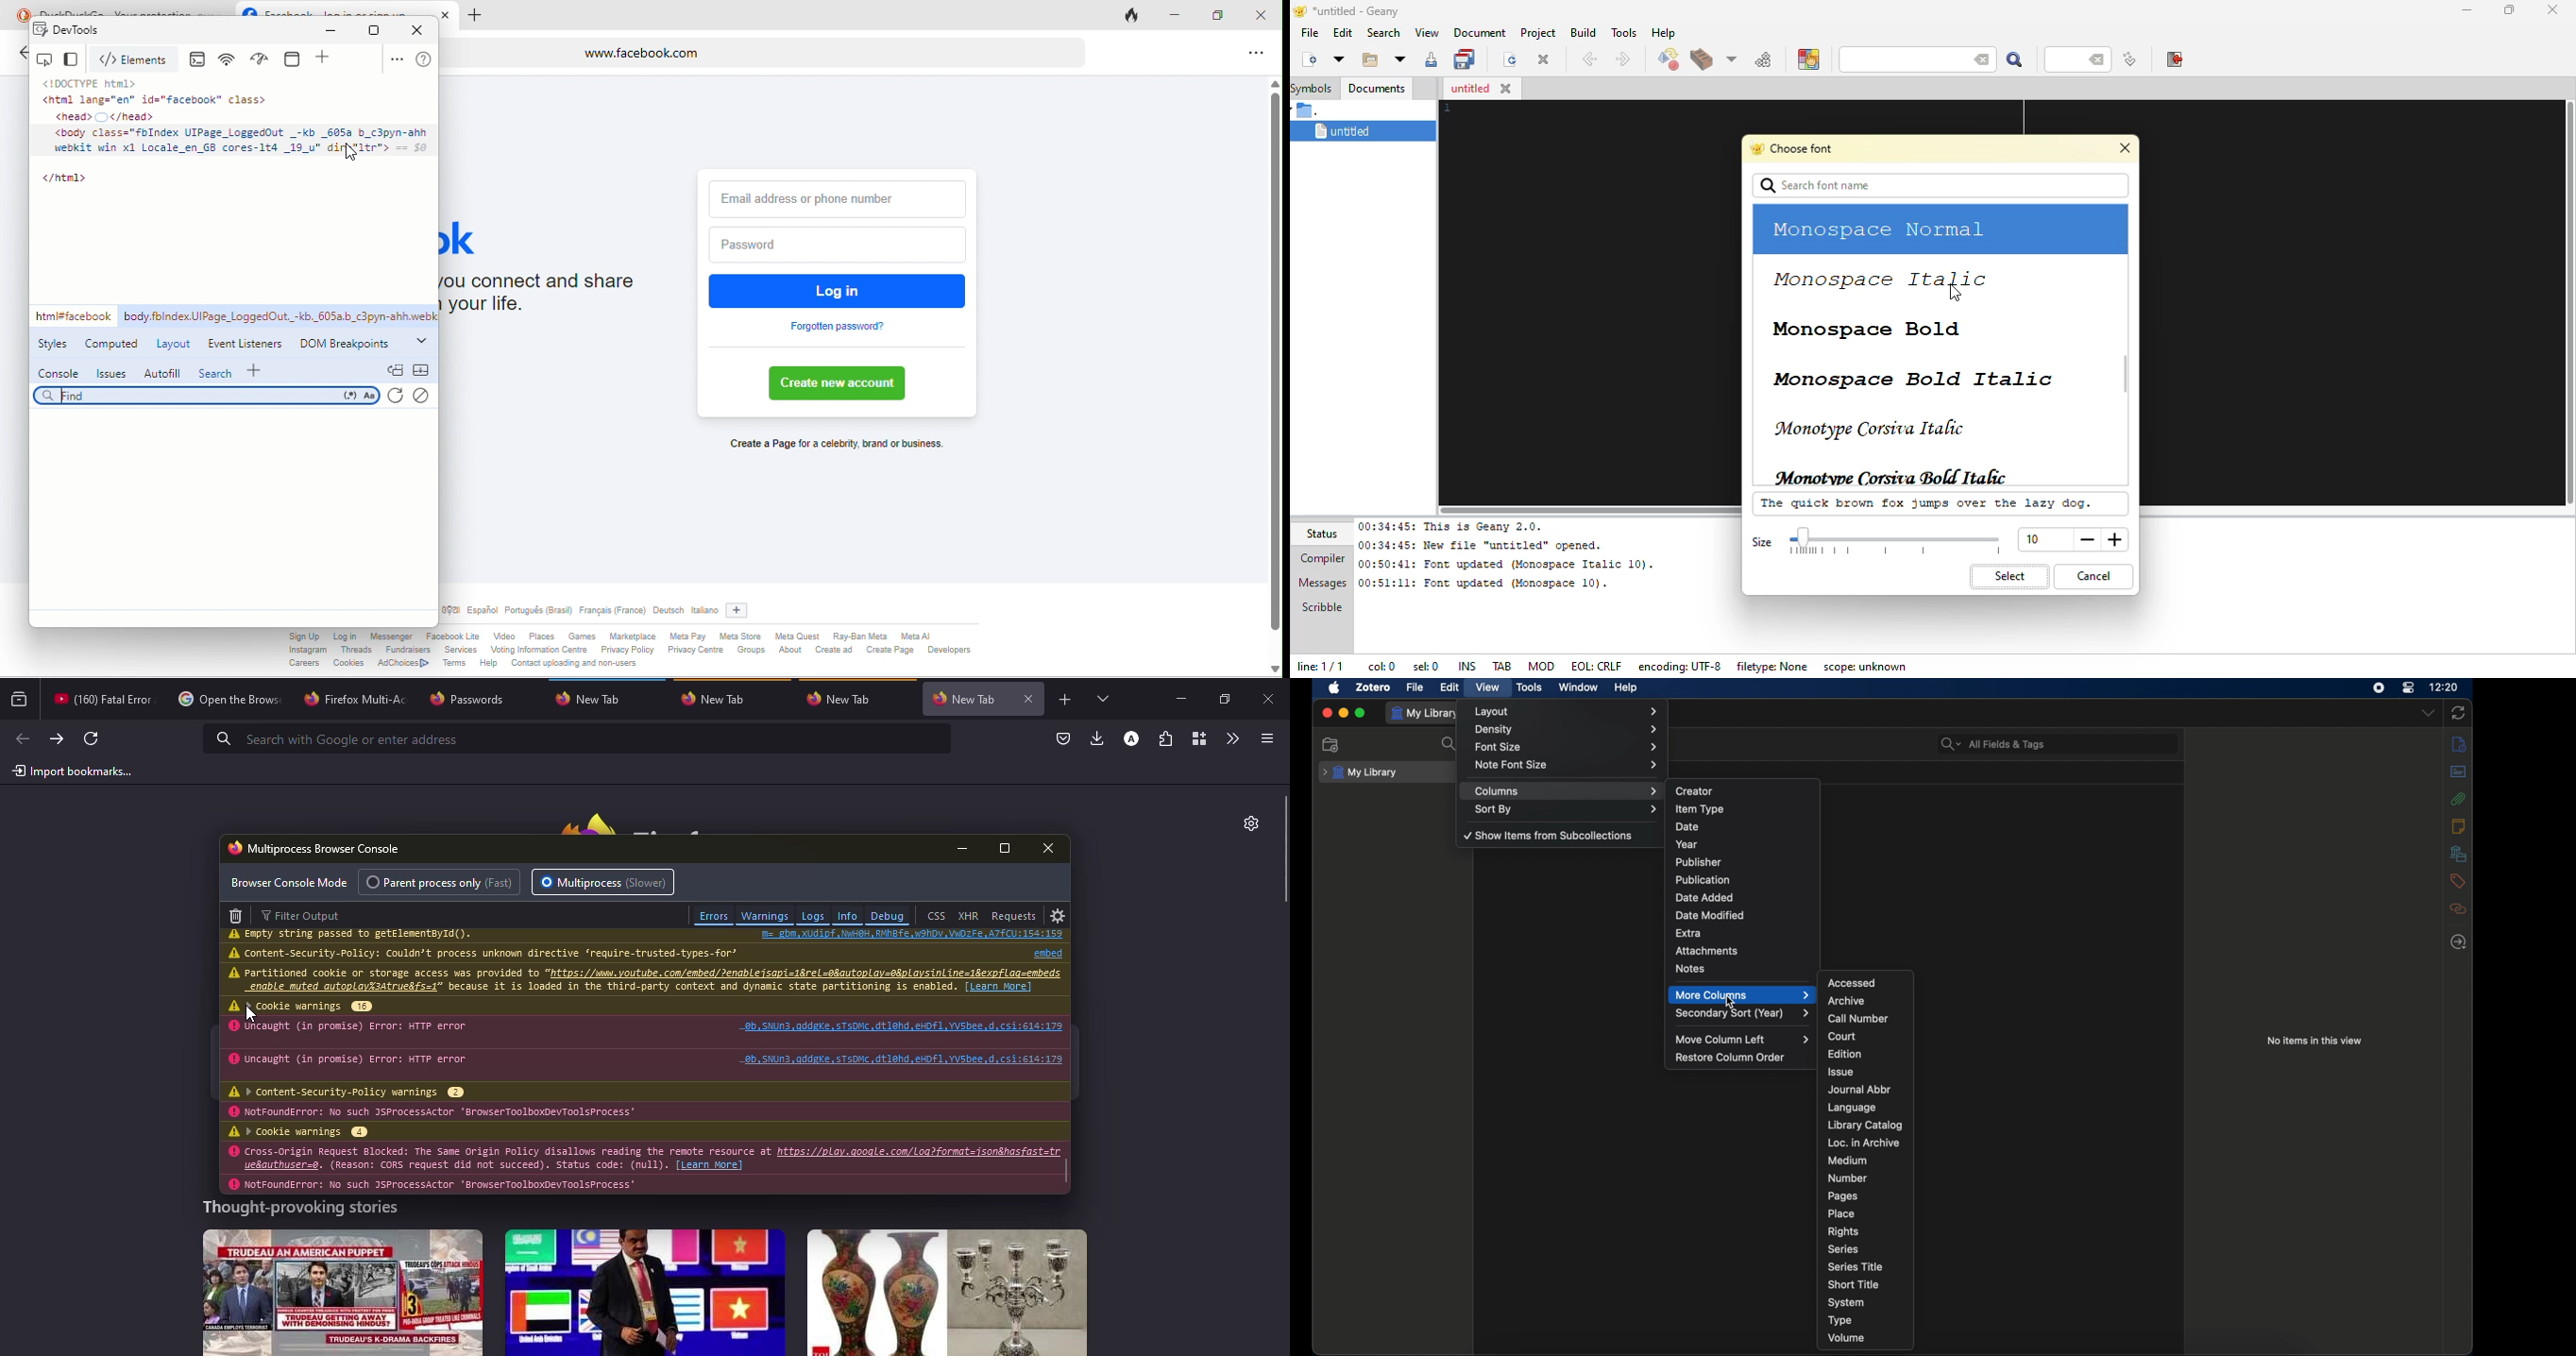 This screenshot has width=2576, height=1372. What do you see at coordinates (353, 157) in the screenshot?
I see `cursor movement` at bounding box center [353, 157].